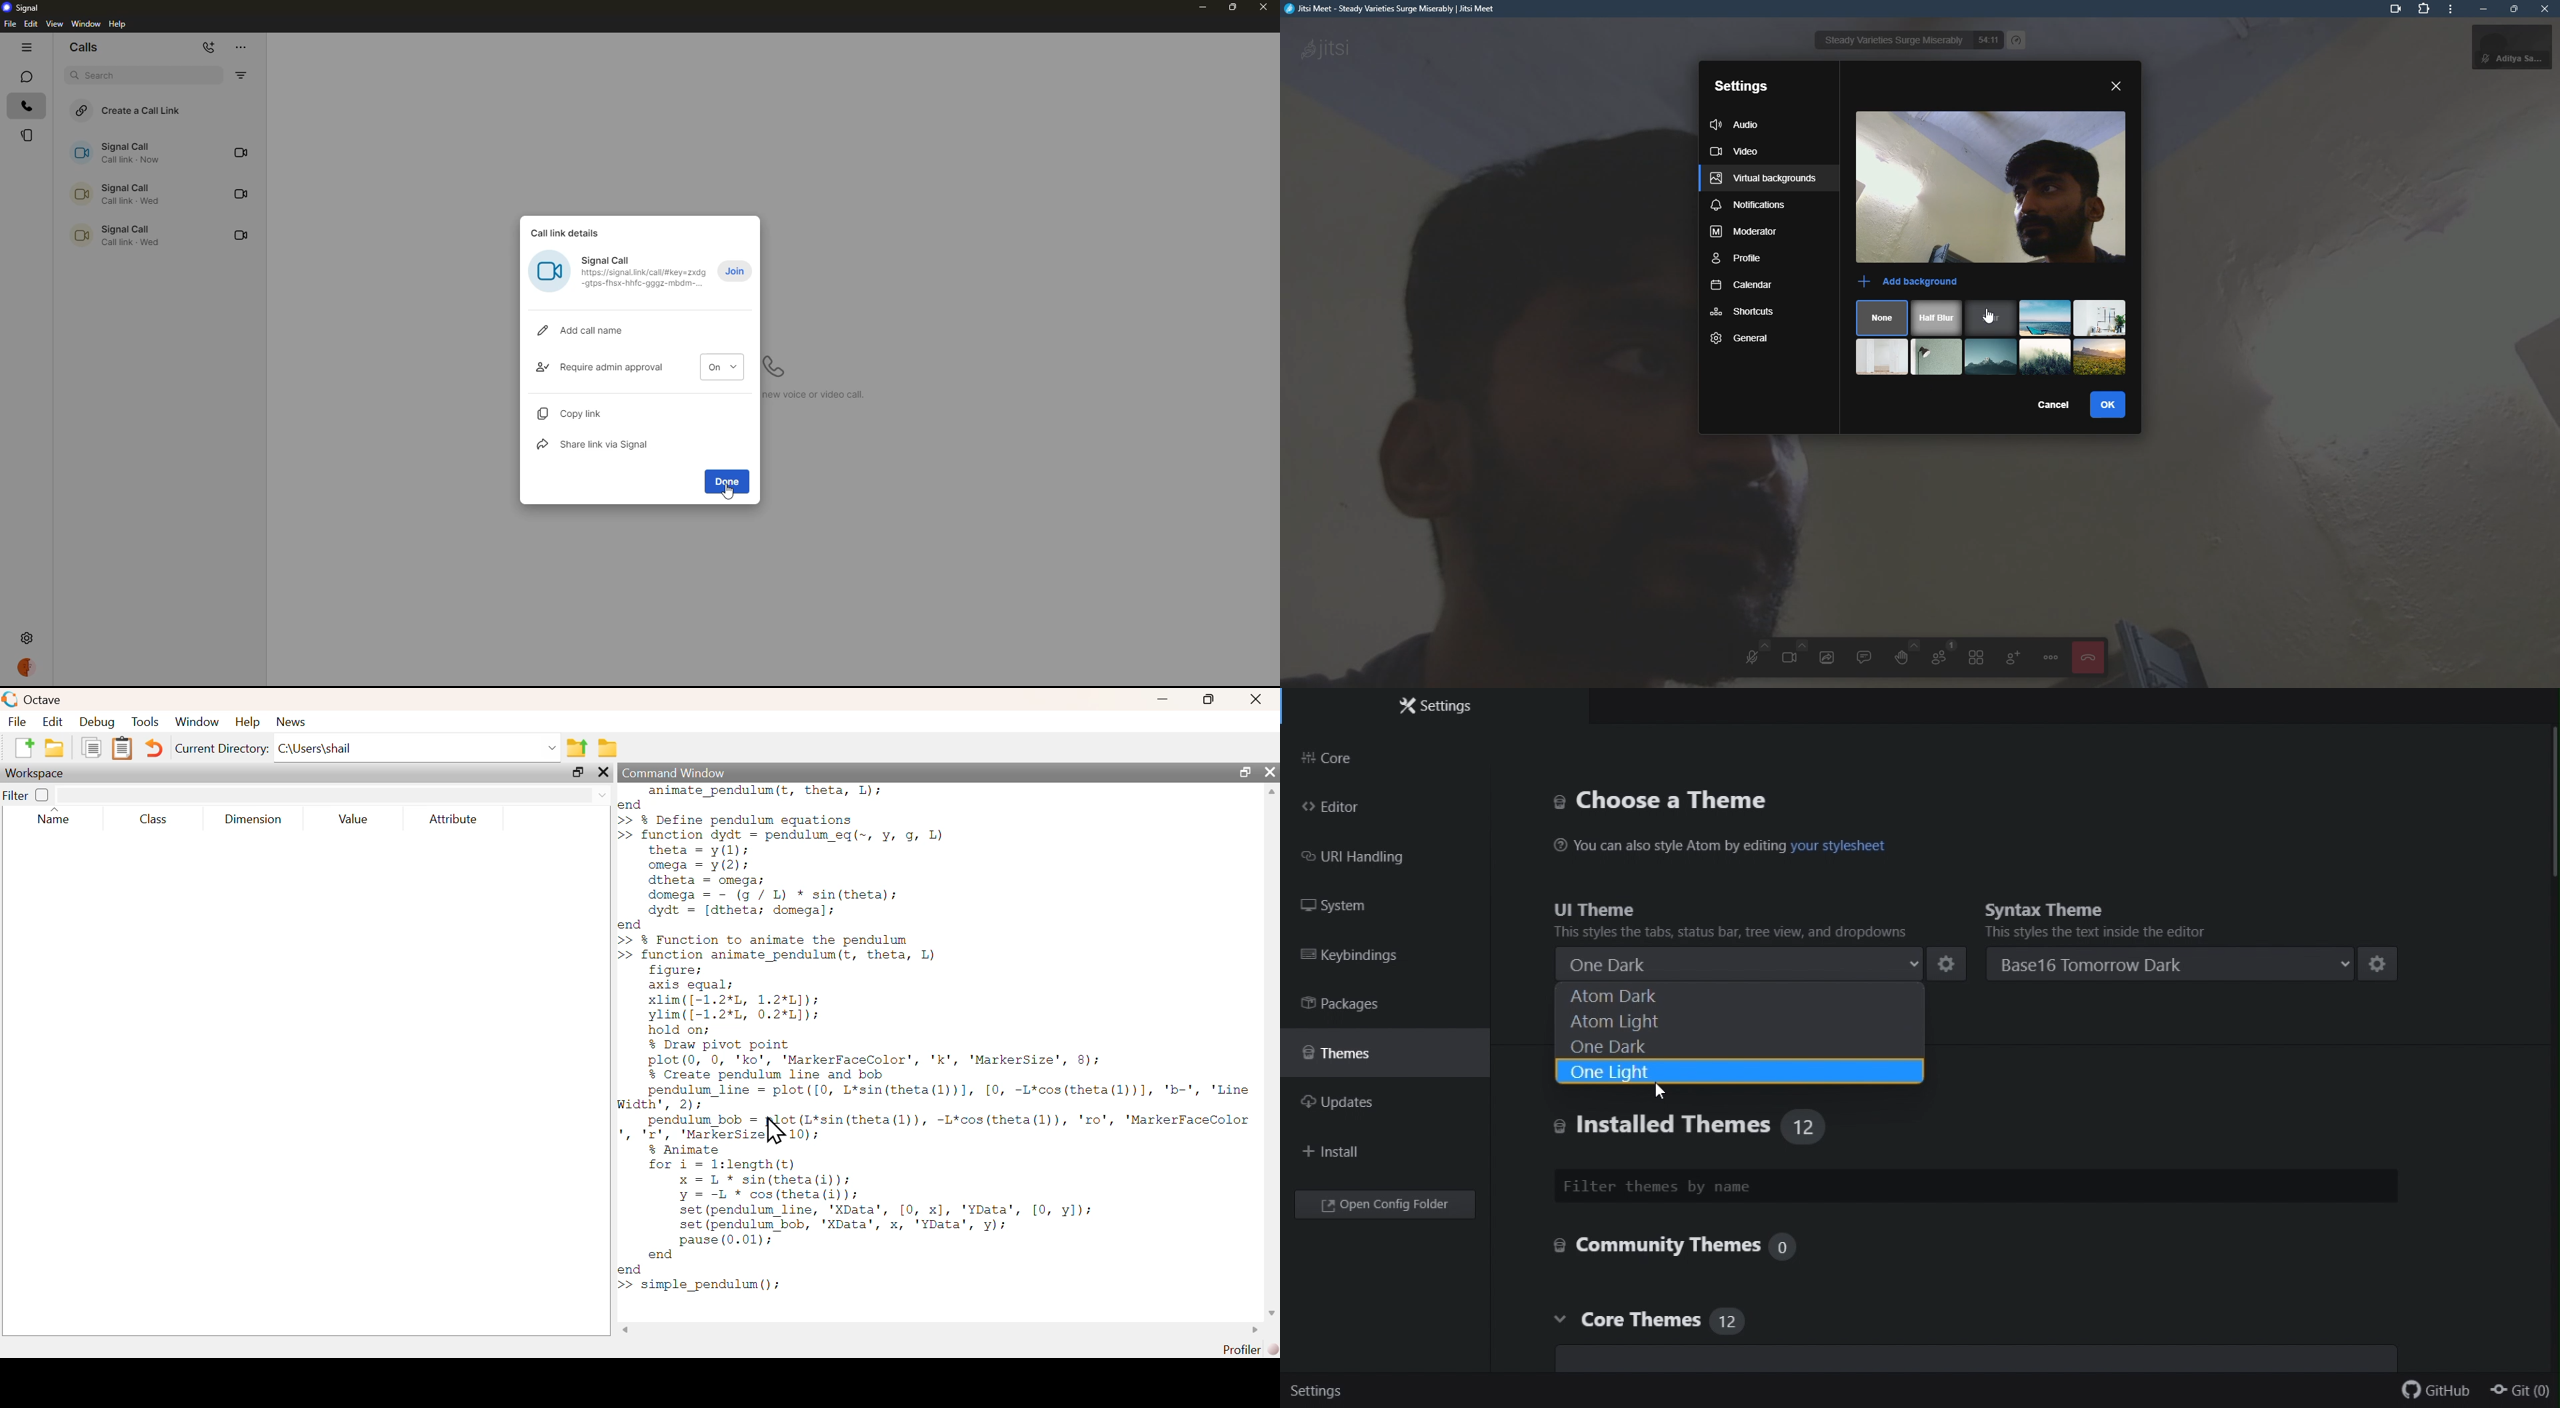  Describe the element at coordinates (725, 481) in the screenshot. I see `done` at that location.